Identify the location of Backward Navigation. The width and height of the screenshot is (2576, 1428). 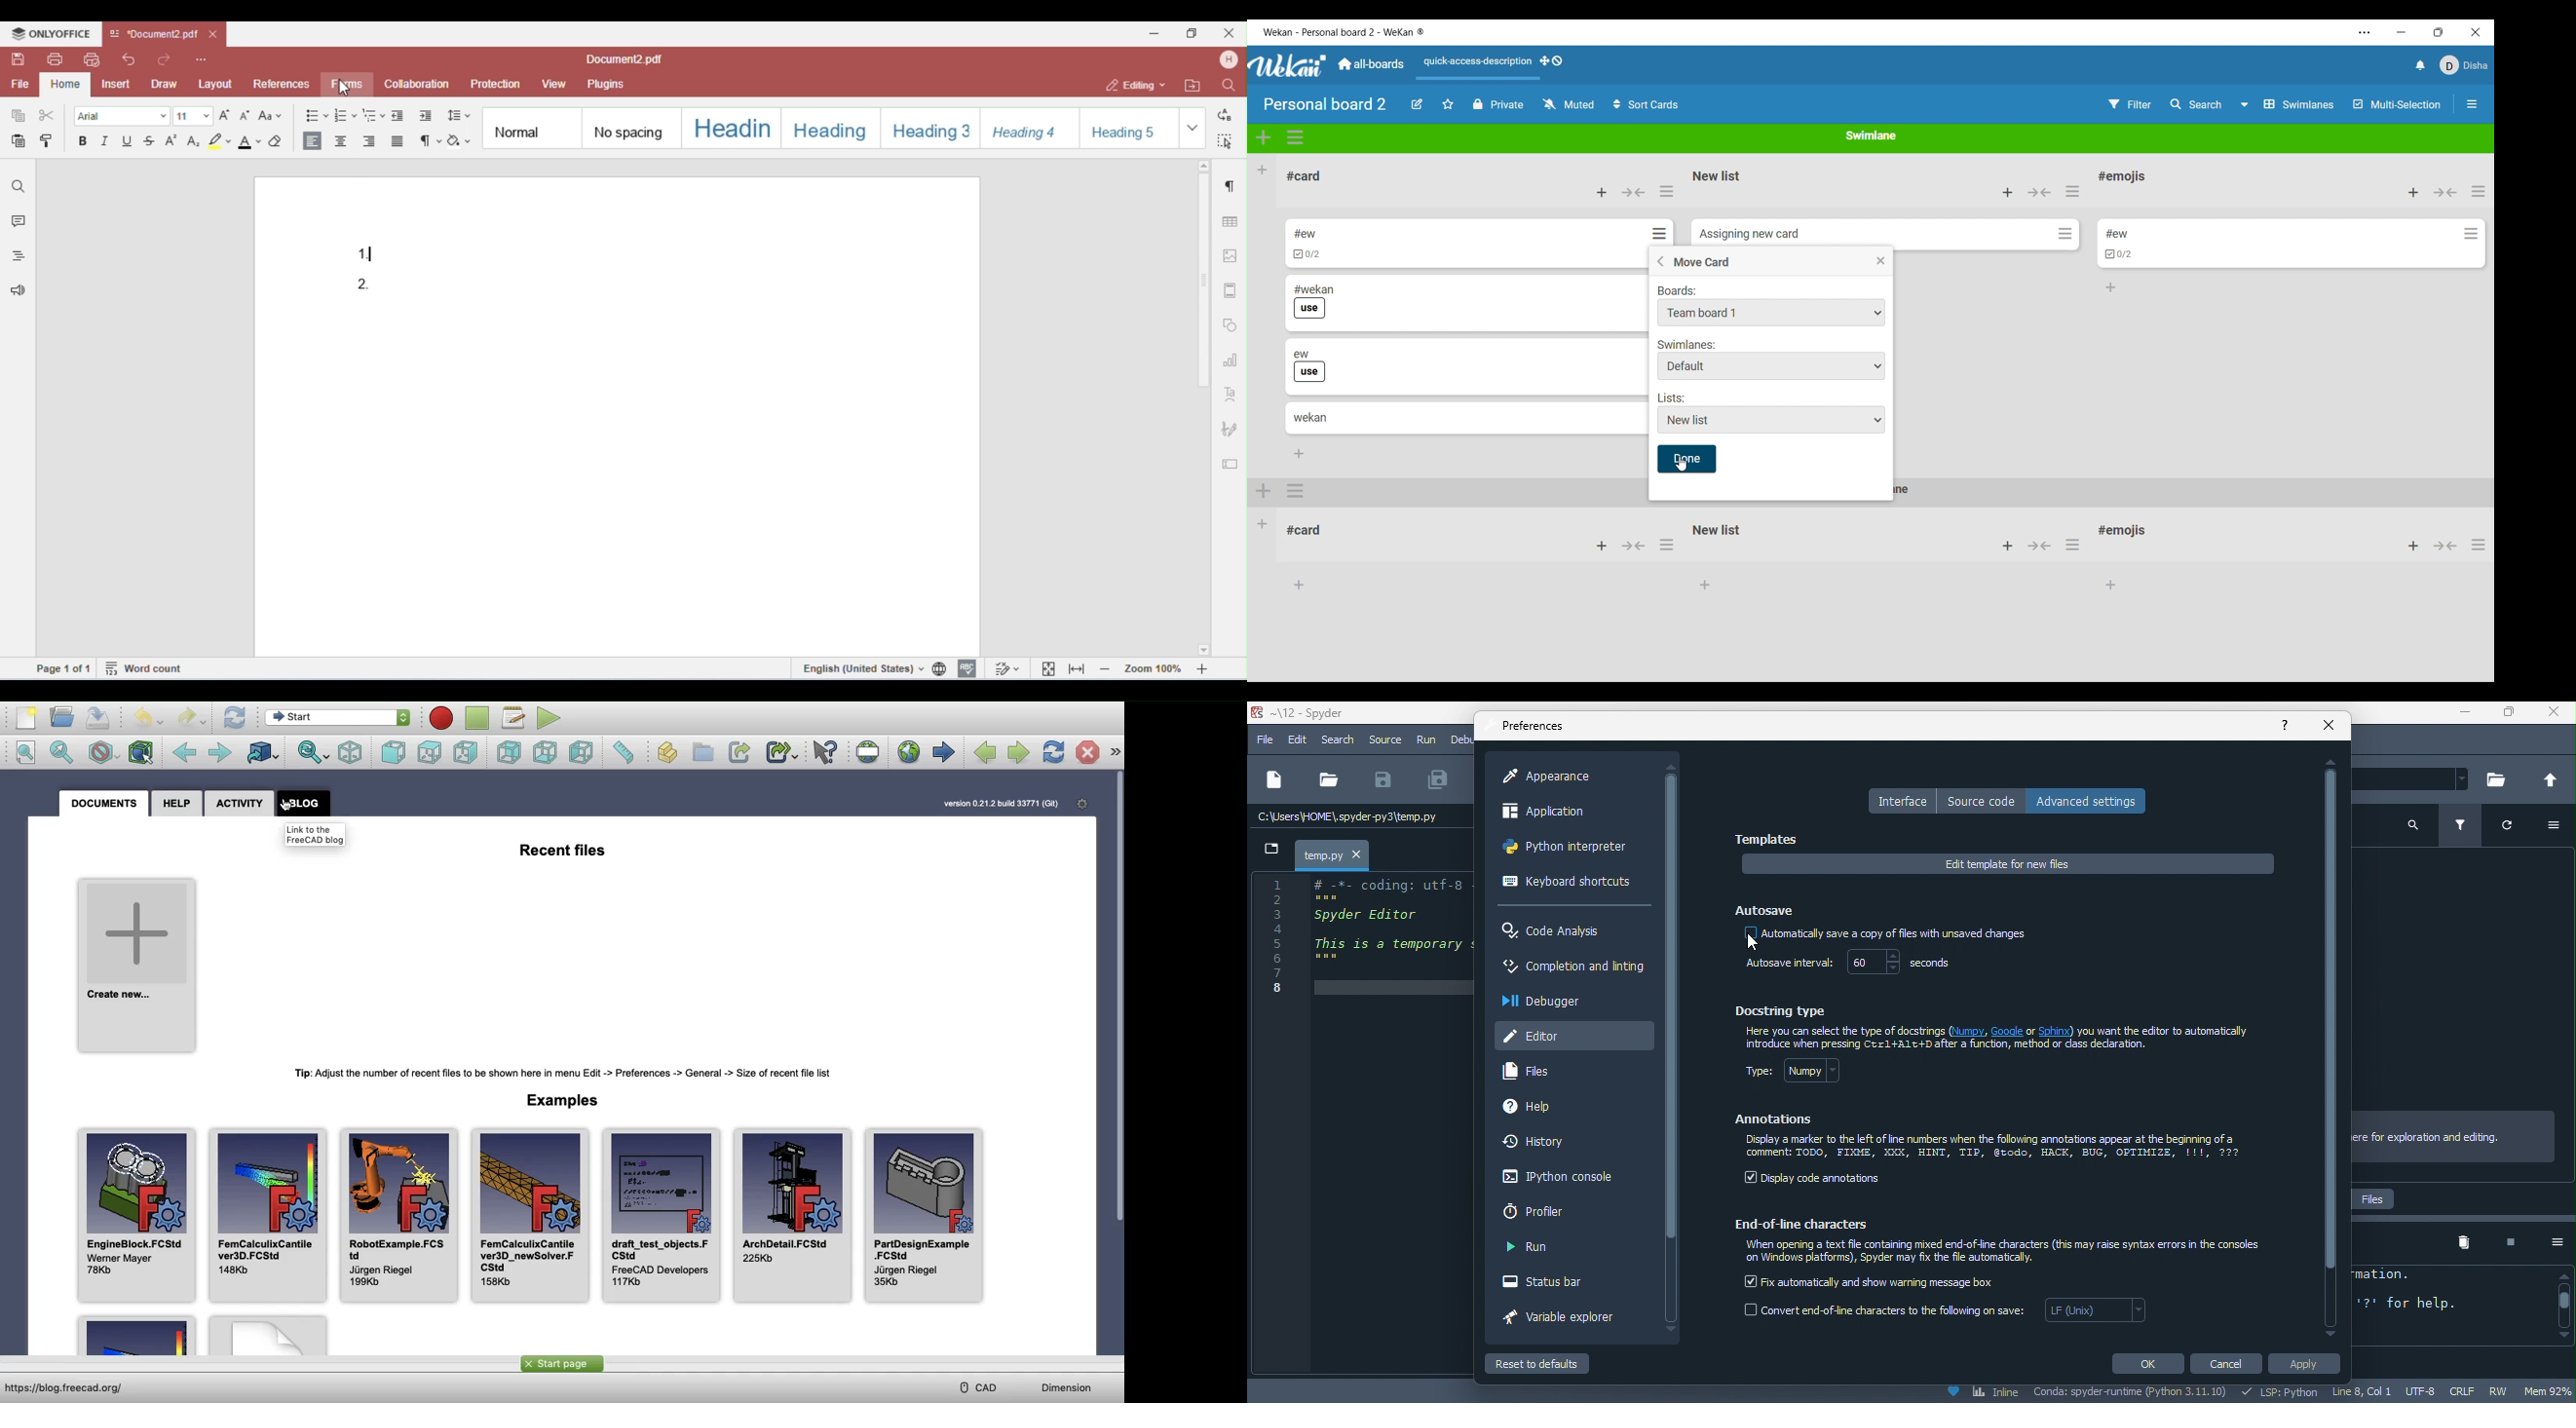
(986, 752).